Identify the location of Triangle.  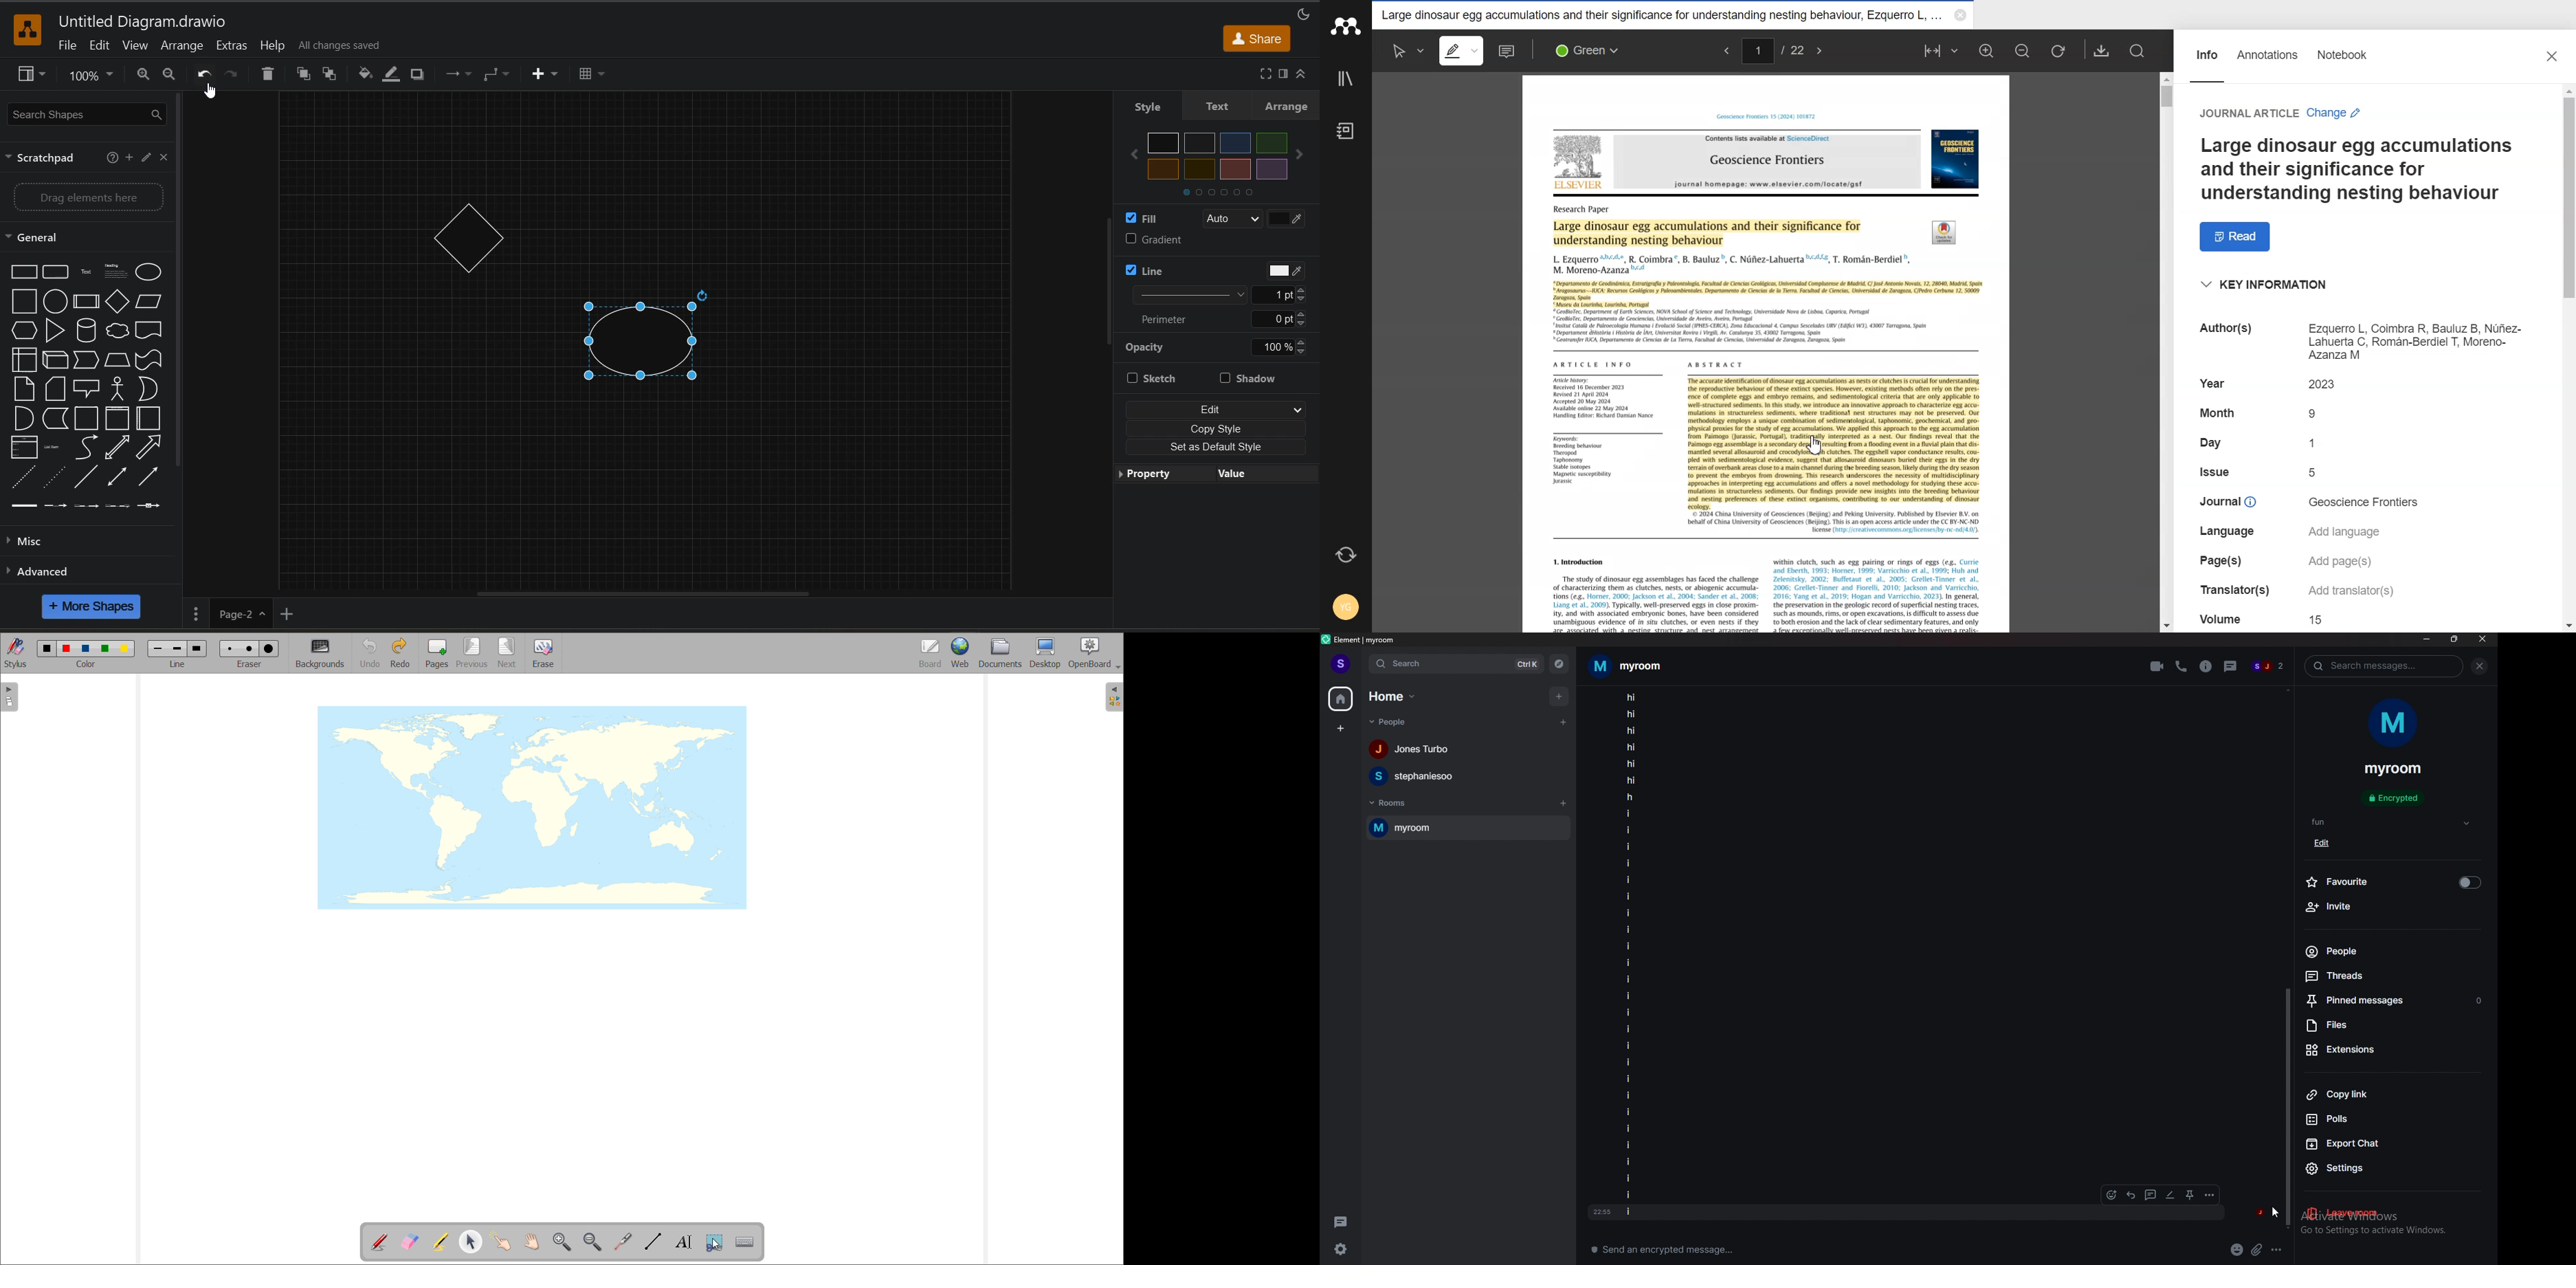
(54, 331).